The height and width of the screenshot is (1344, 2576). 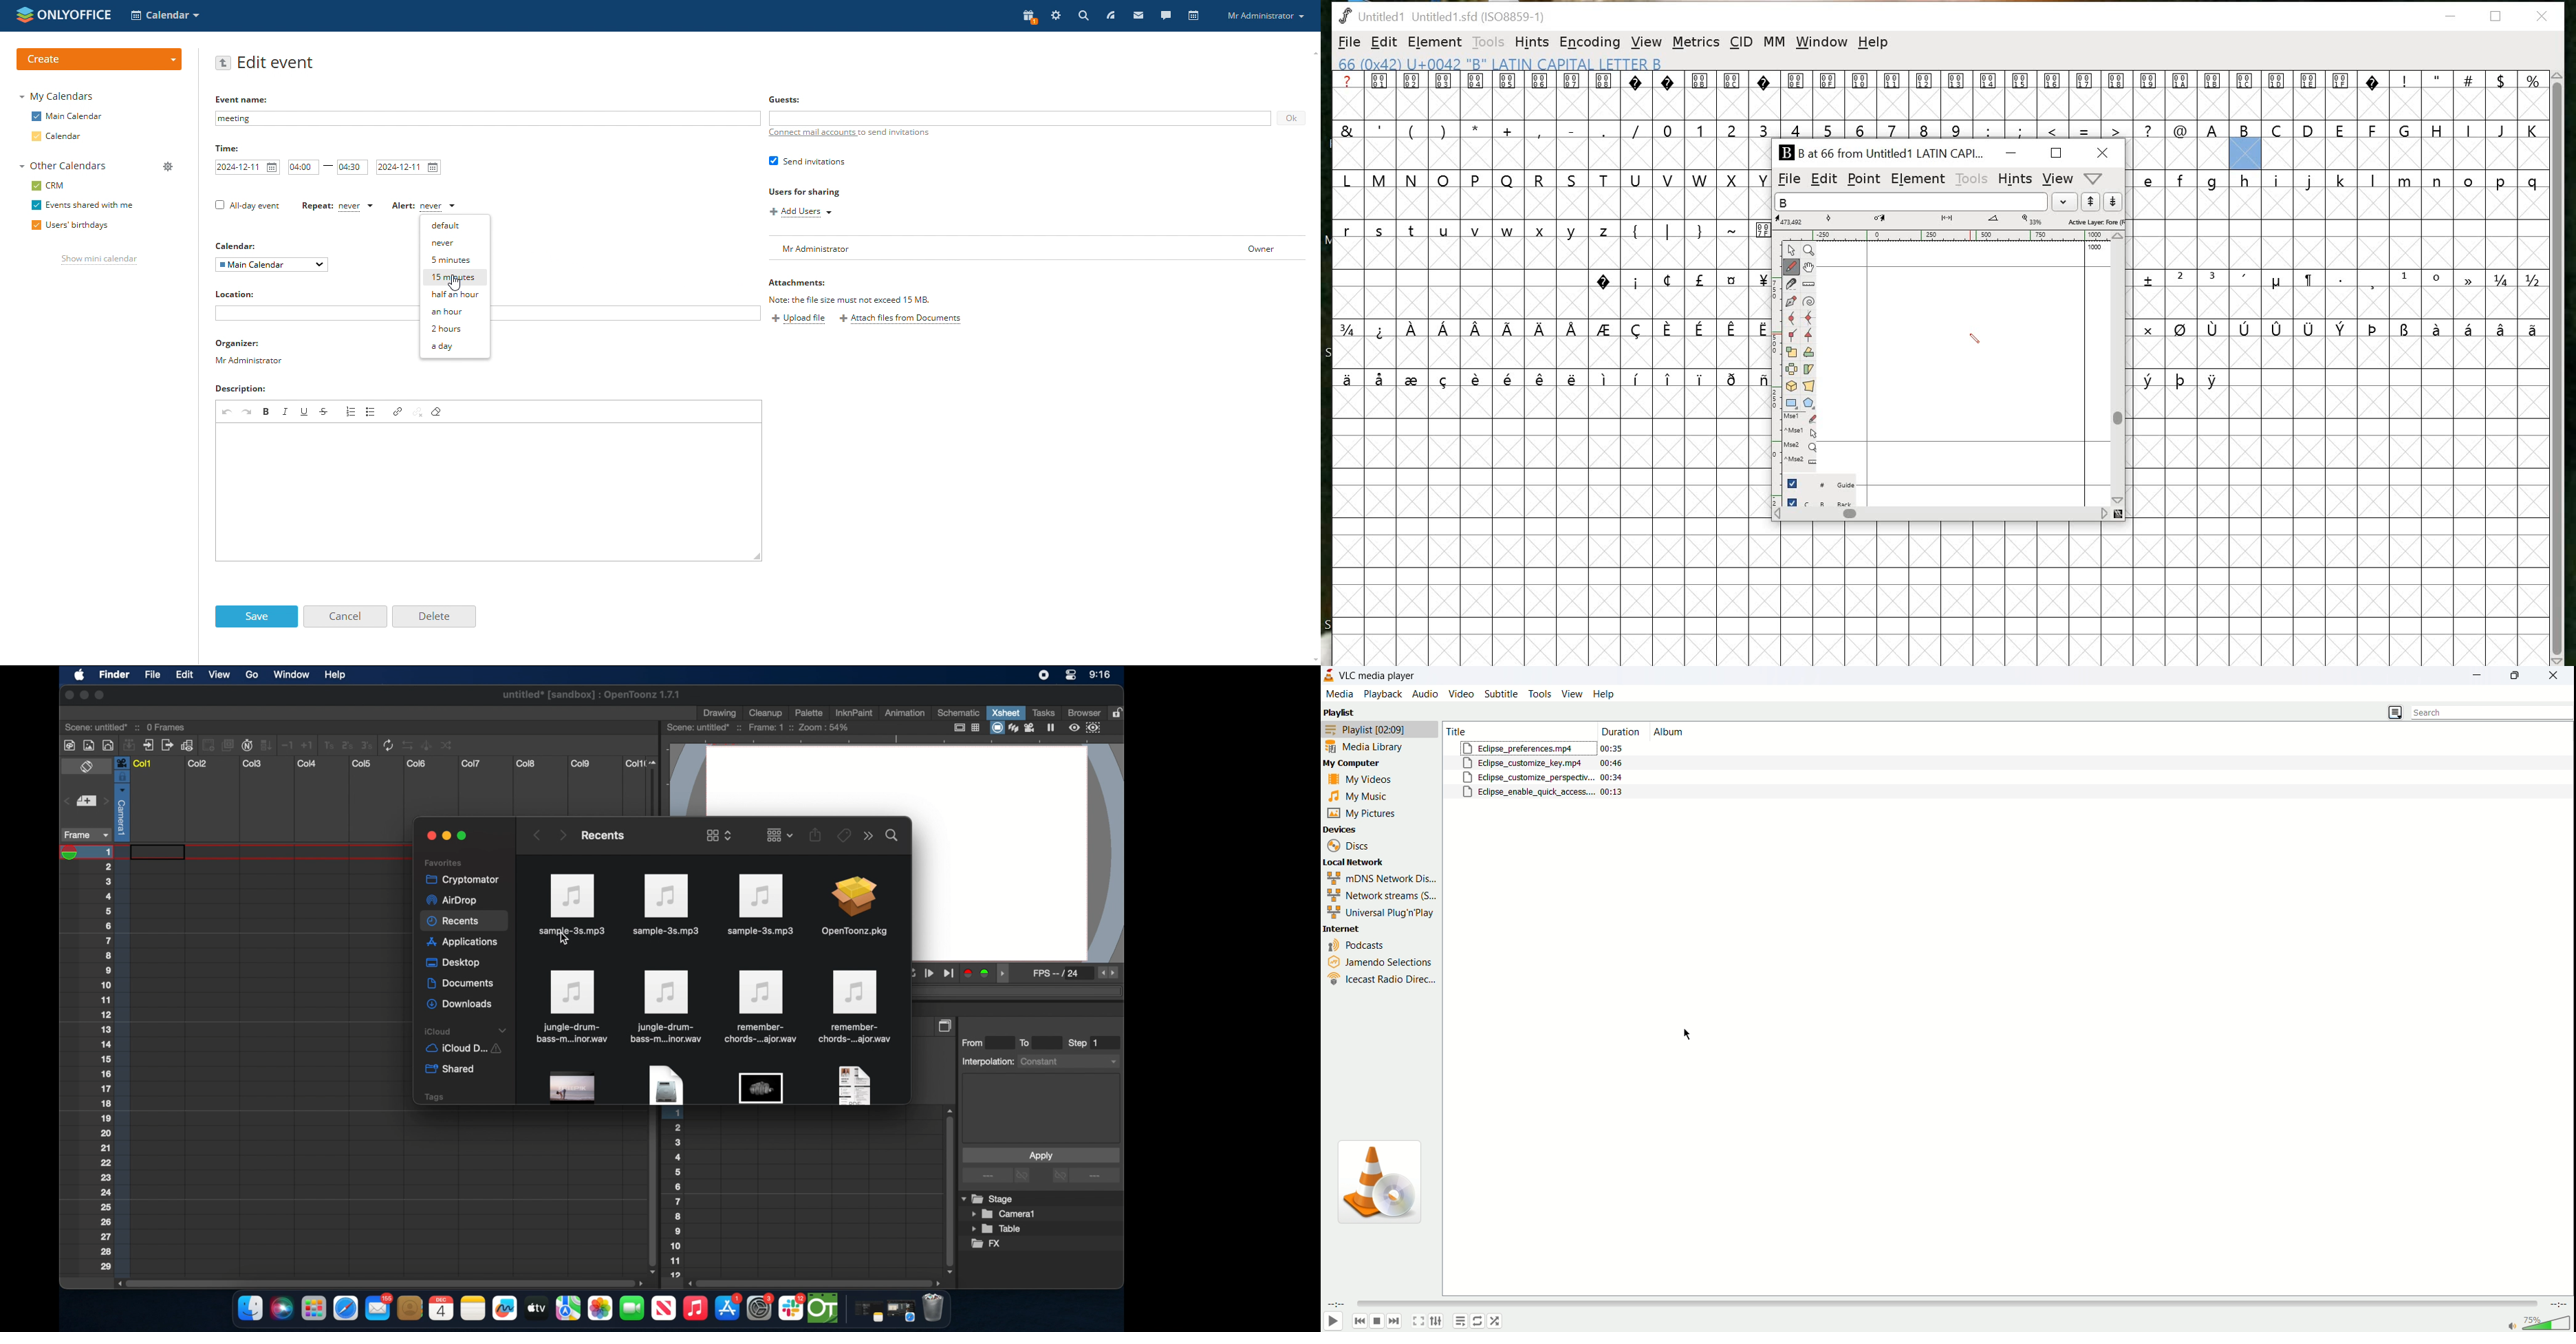 What do you see at coordinates (2497, 16) in the screenshot?
I see `restore down` at bounding box center [2497, 16].